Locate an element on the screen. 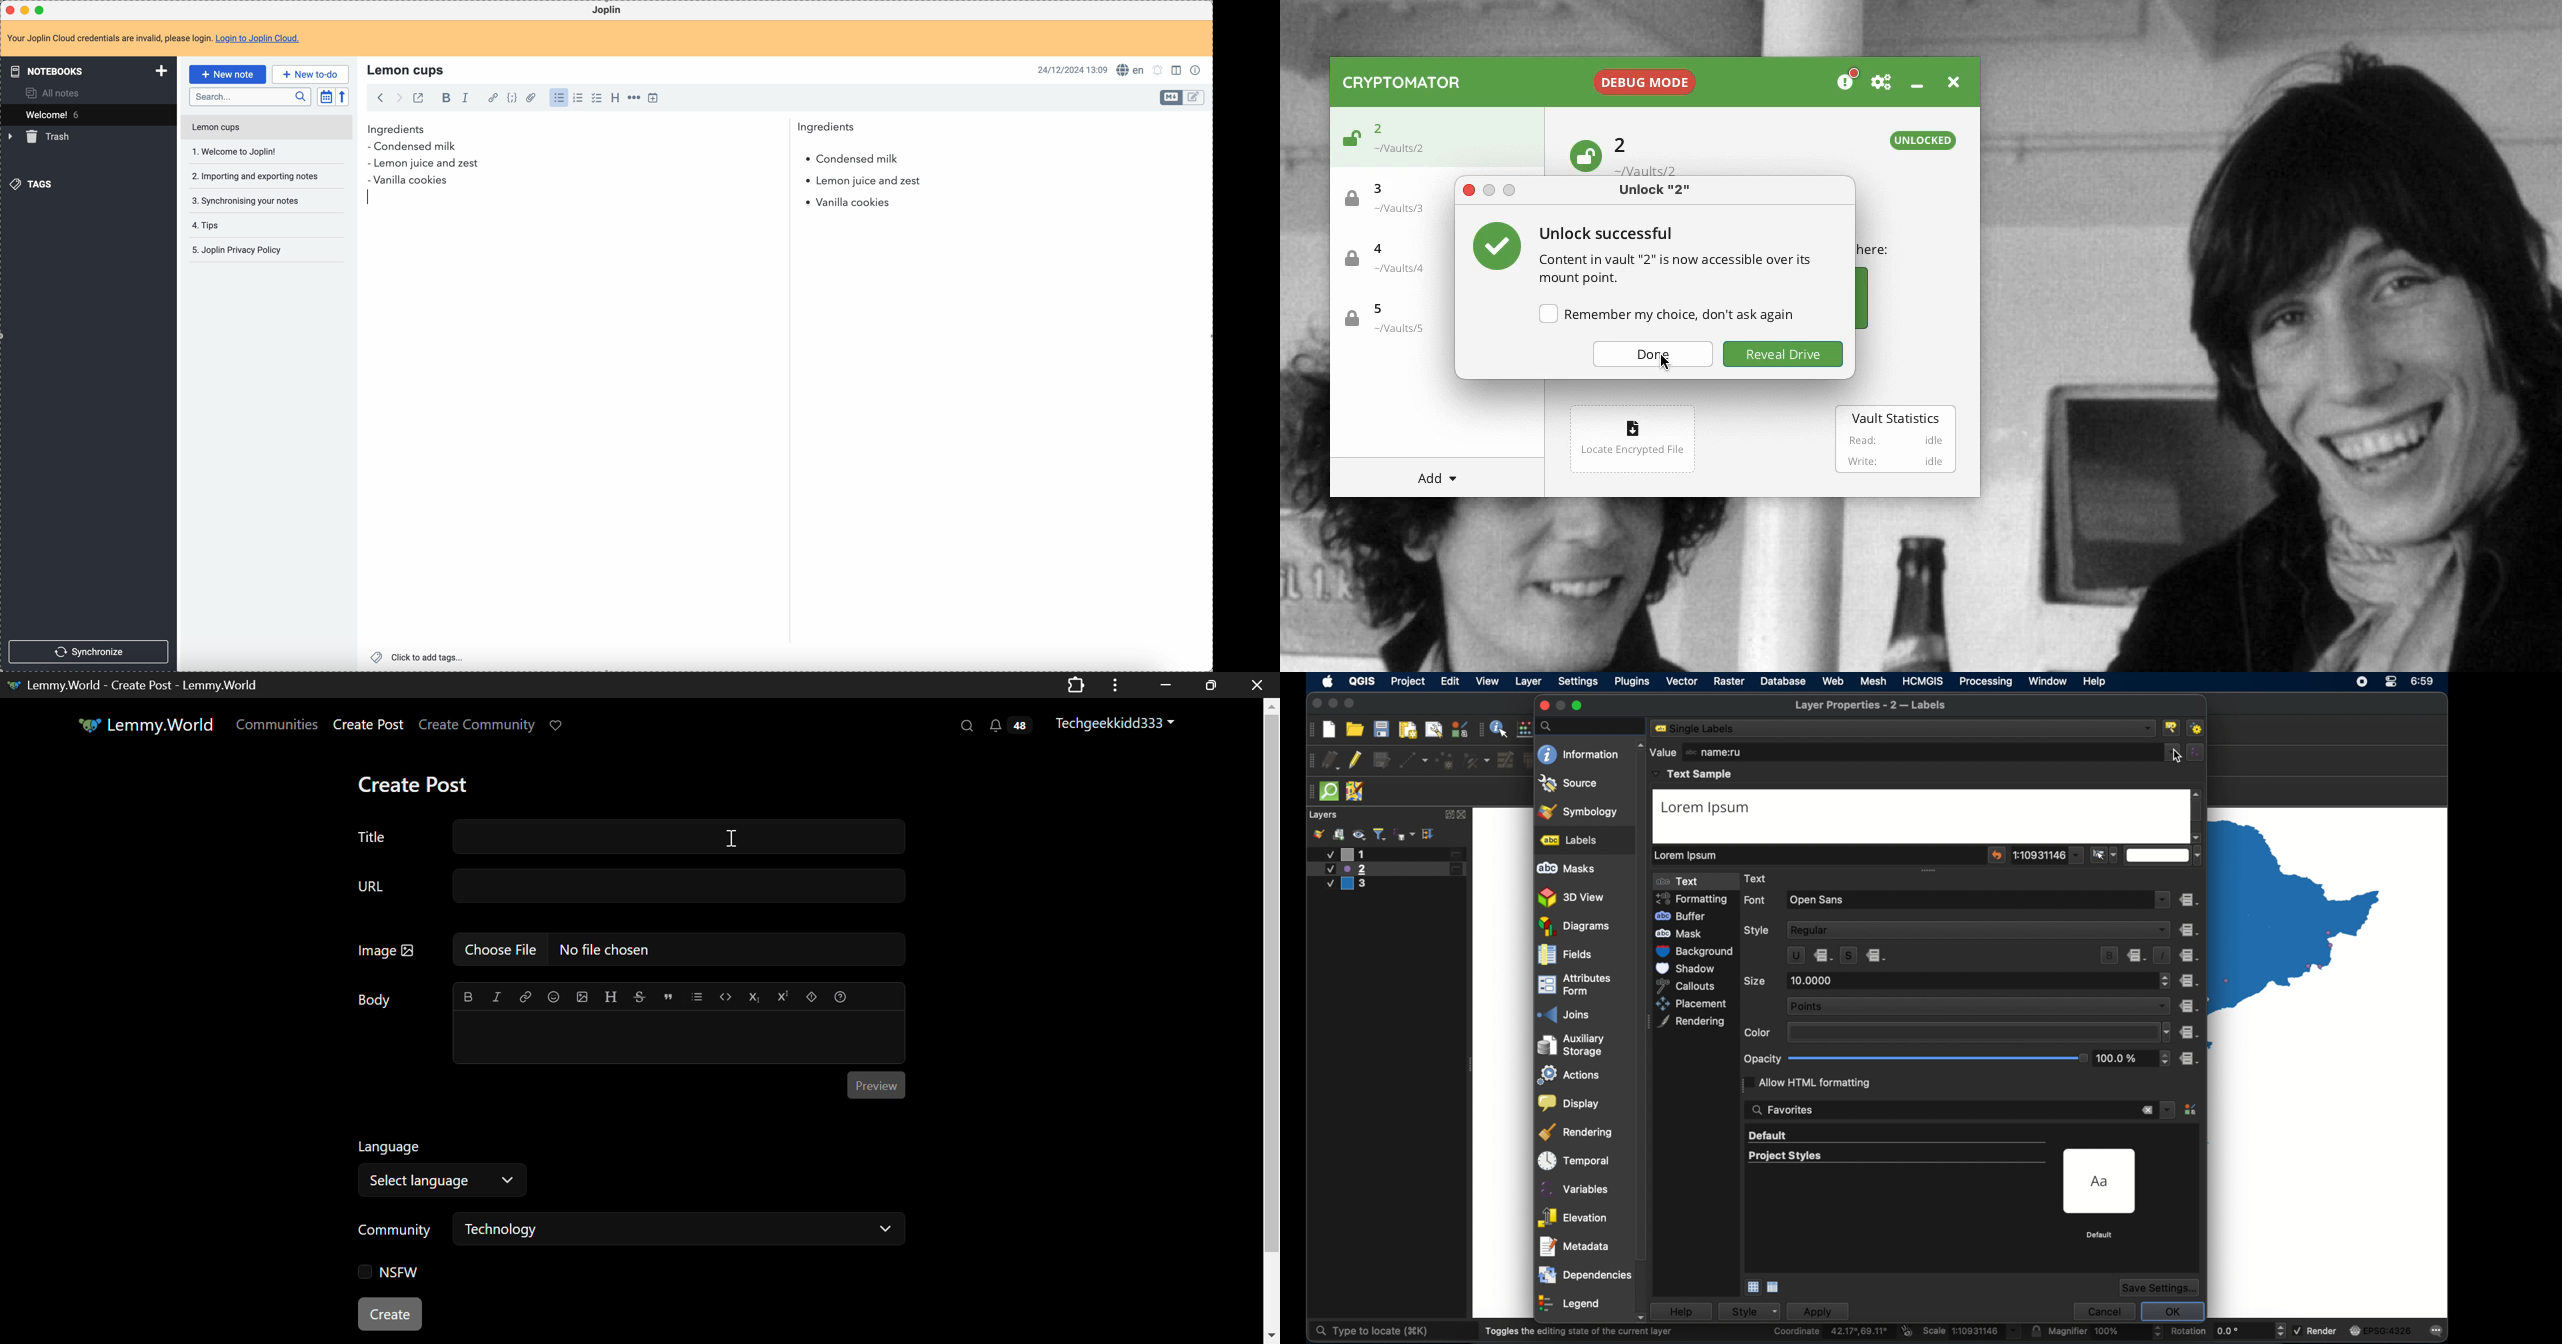 This screenshot has width=2576, height=1344. mesh is located at coordinates (1874, 681).